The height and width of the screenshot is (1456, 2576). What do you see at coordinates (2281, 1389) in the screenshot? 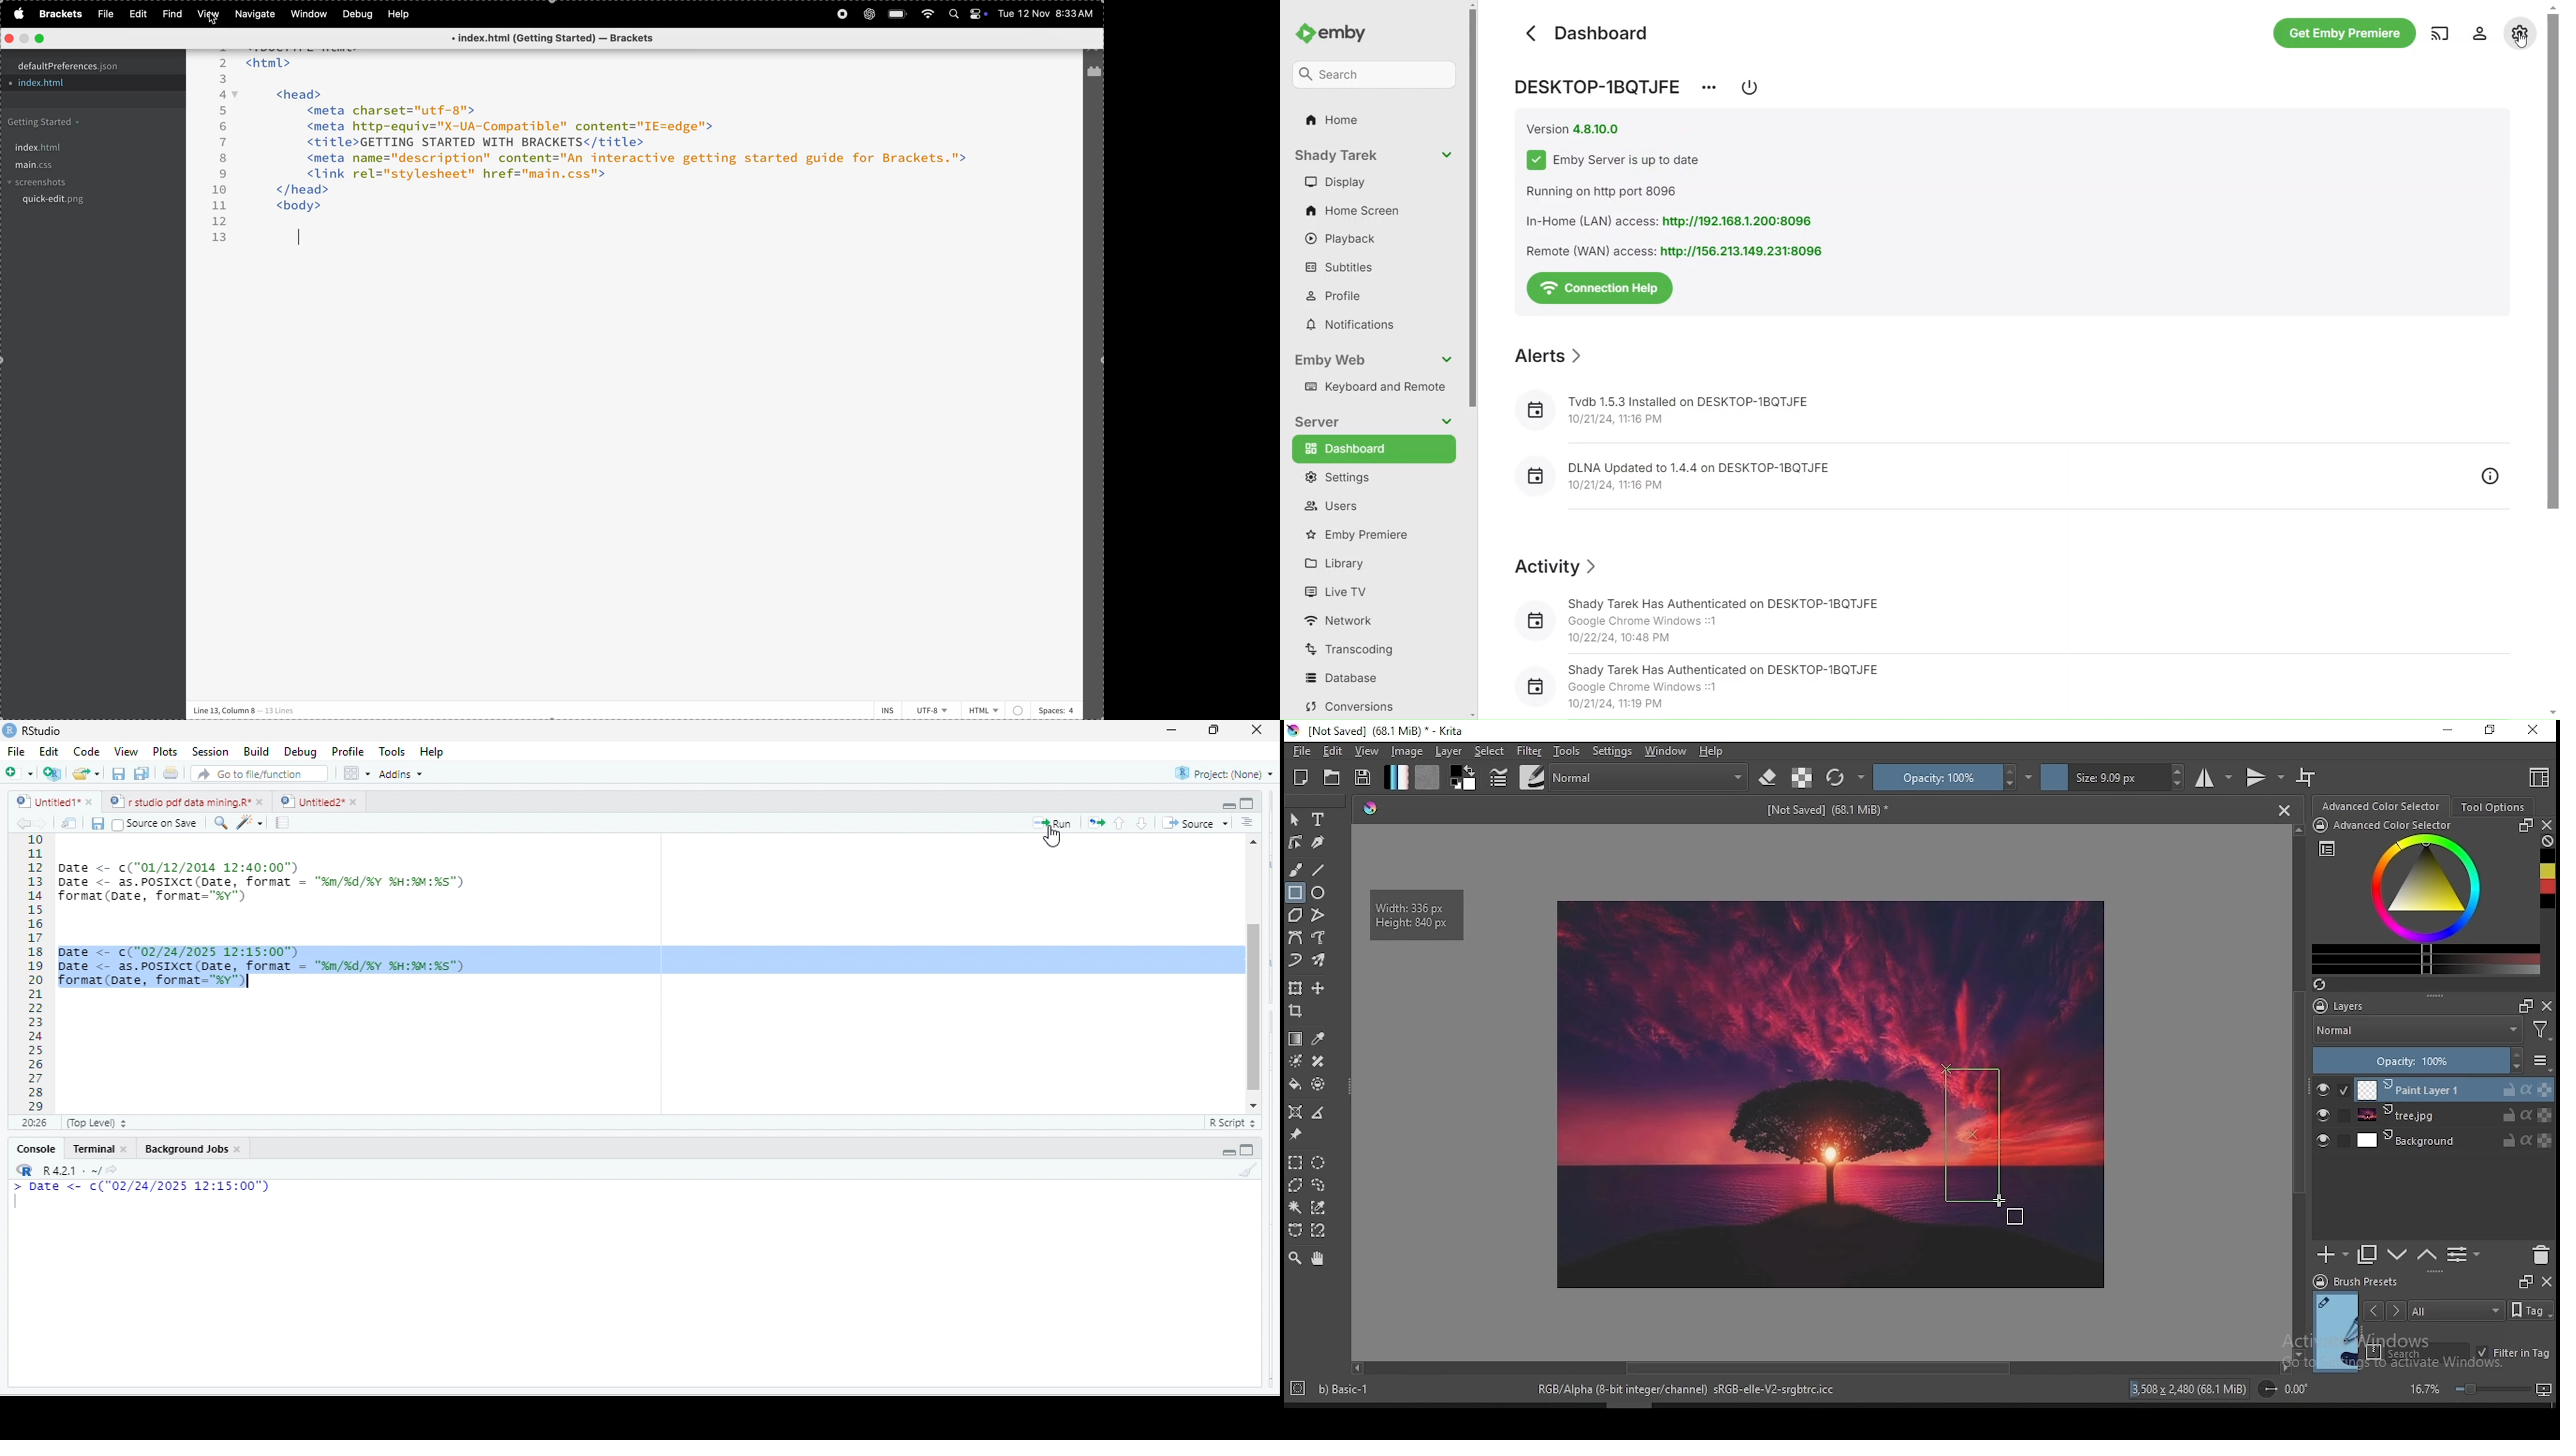
I see `roattion` at bounding box center [2281, 1389].